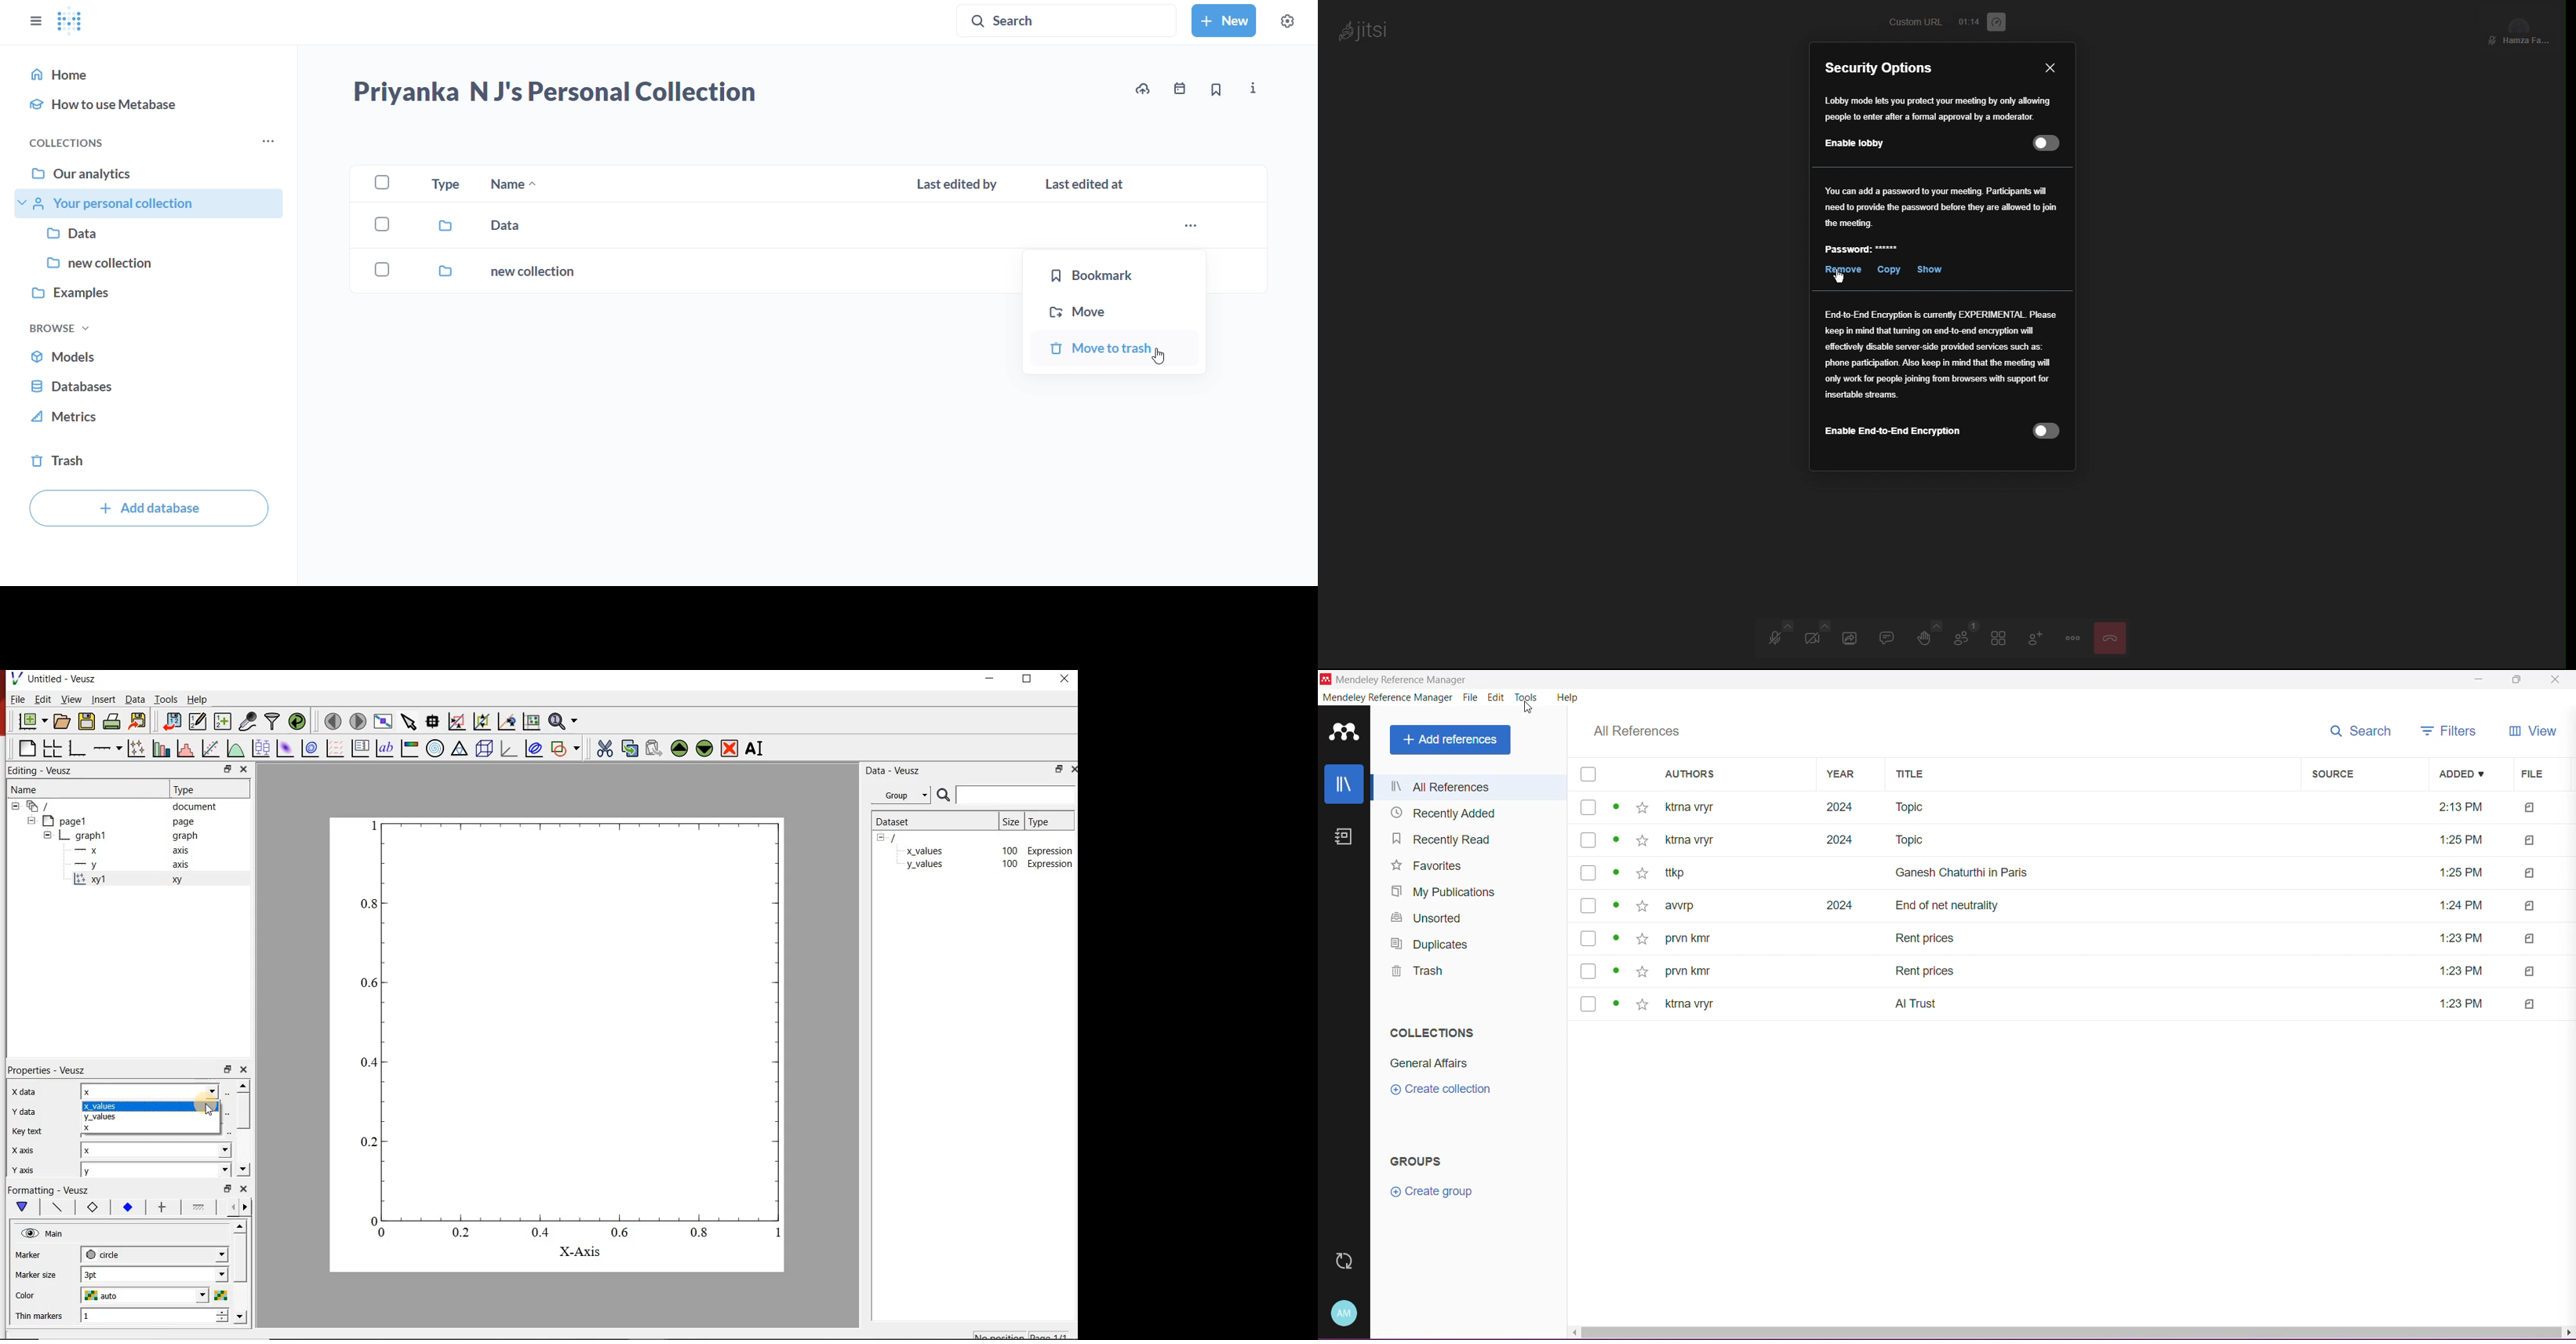 The width and height of the screenshot is (2576, 1344). I want to click on image color bar, so click(410, 749).